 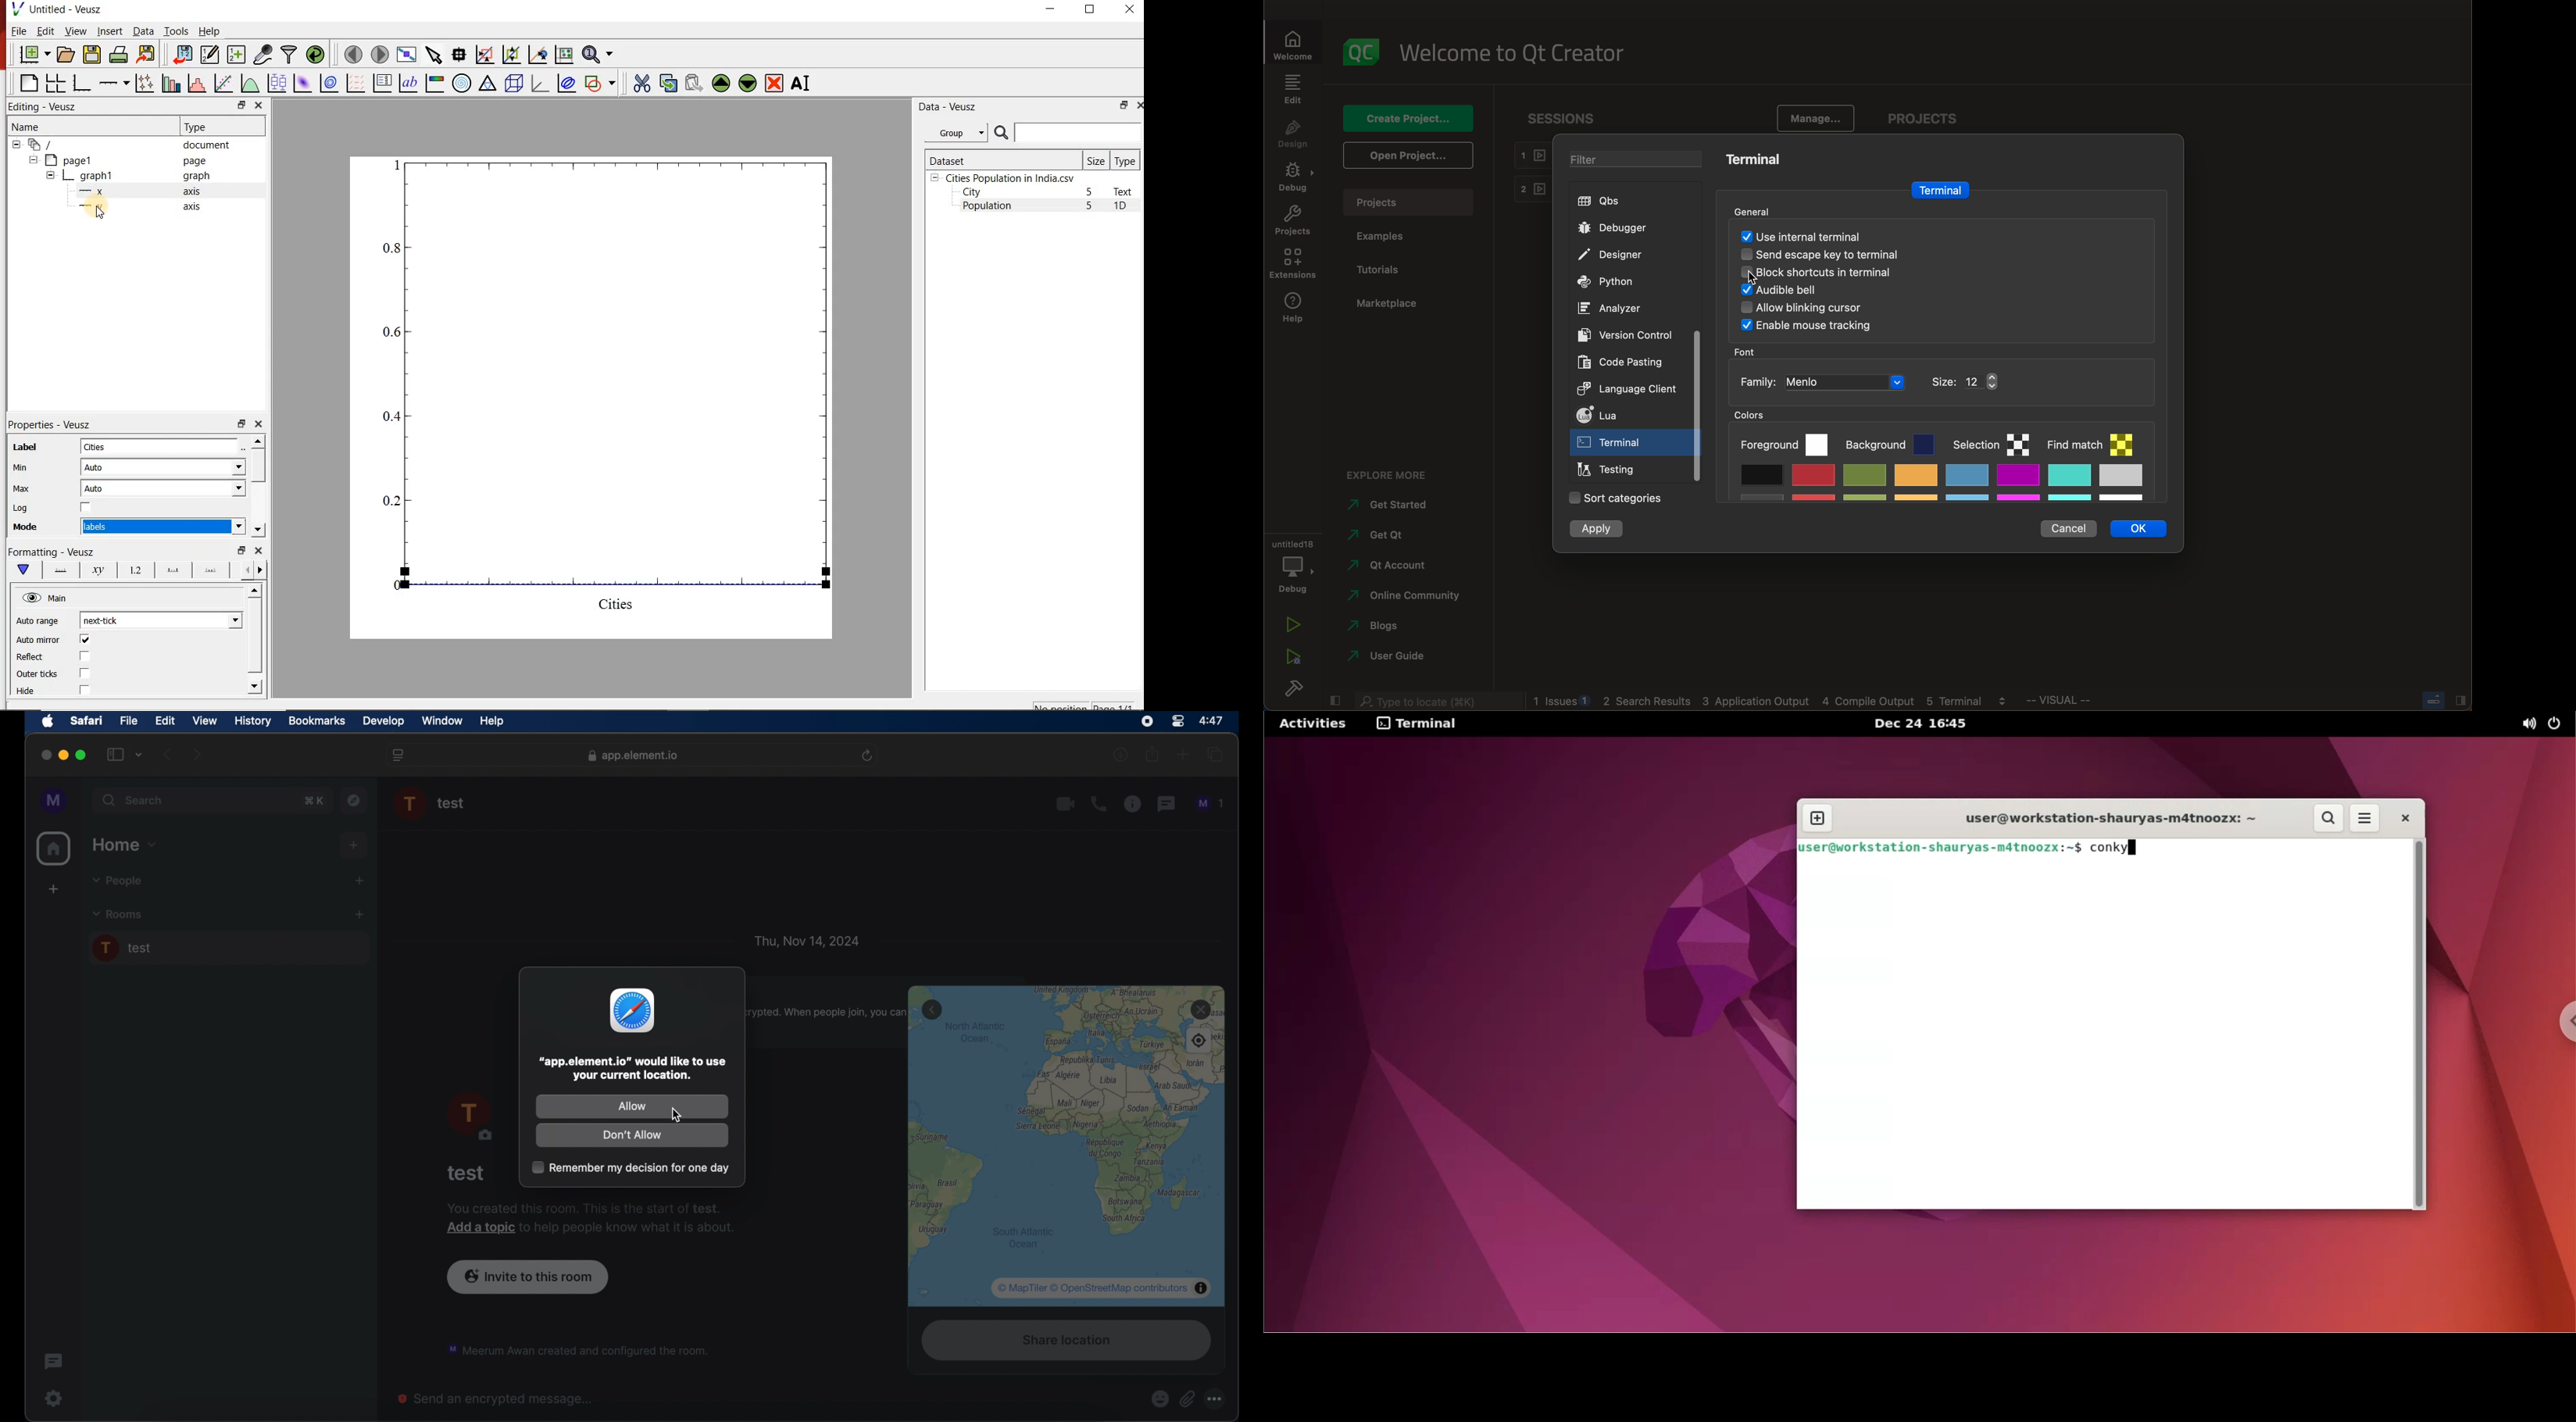 I want to click on debug, so click(x=1292, y=178).